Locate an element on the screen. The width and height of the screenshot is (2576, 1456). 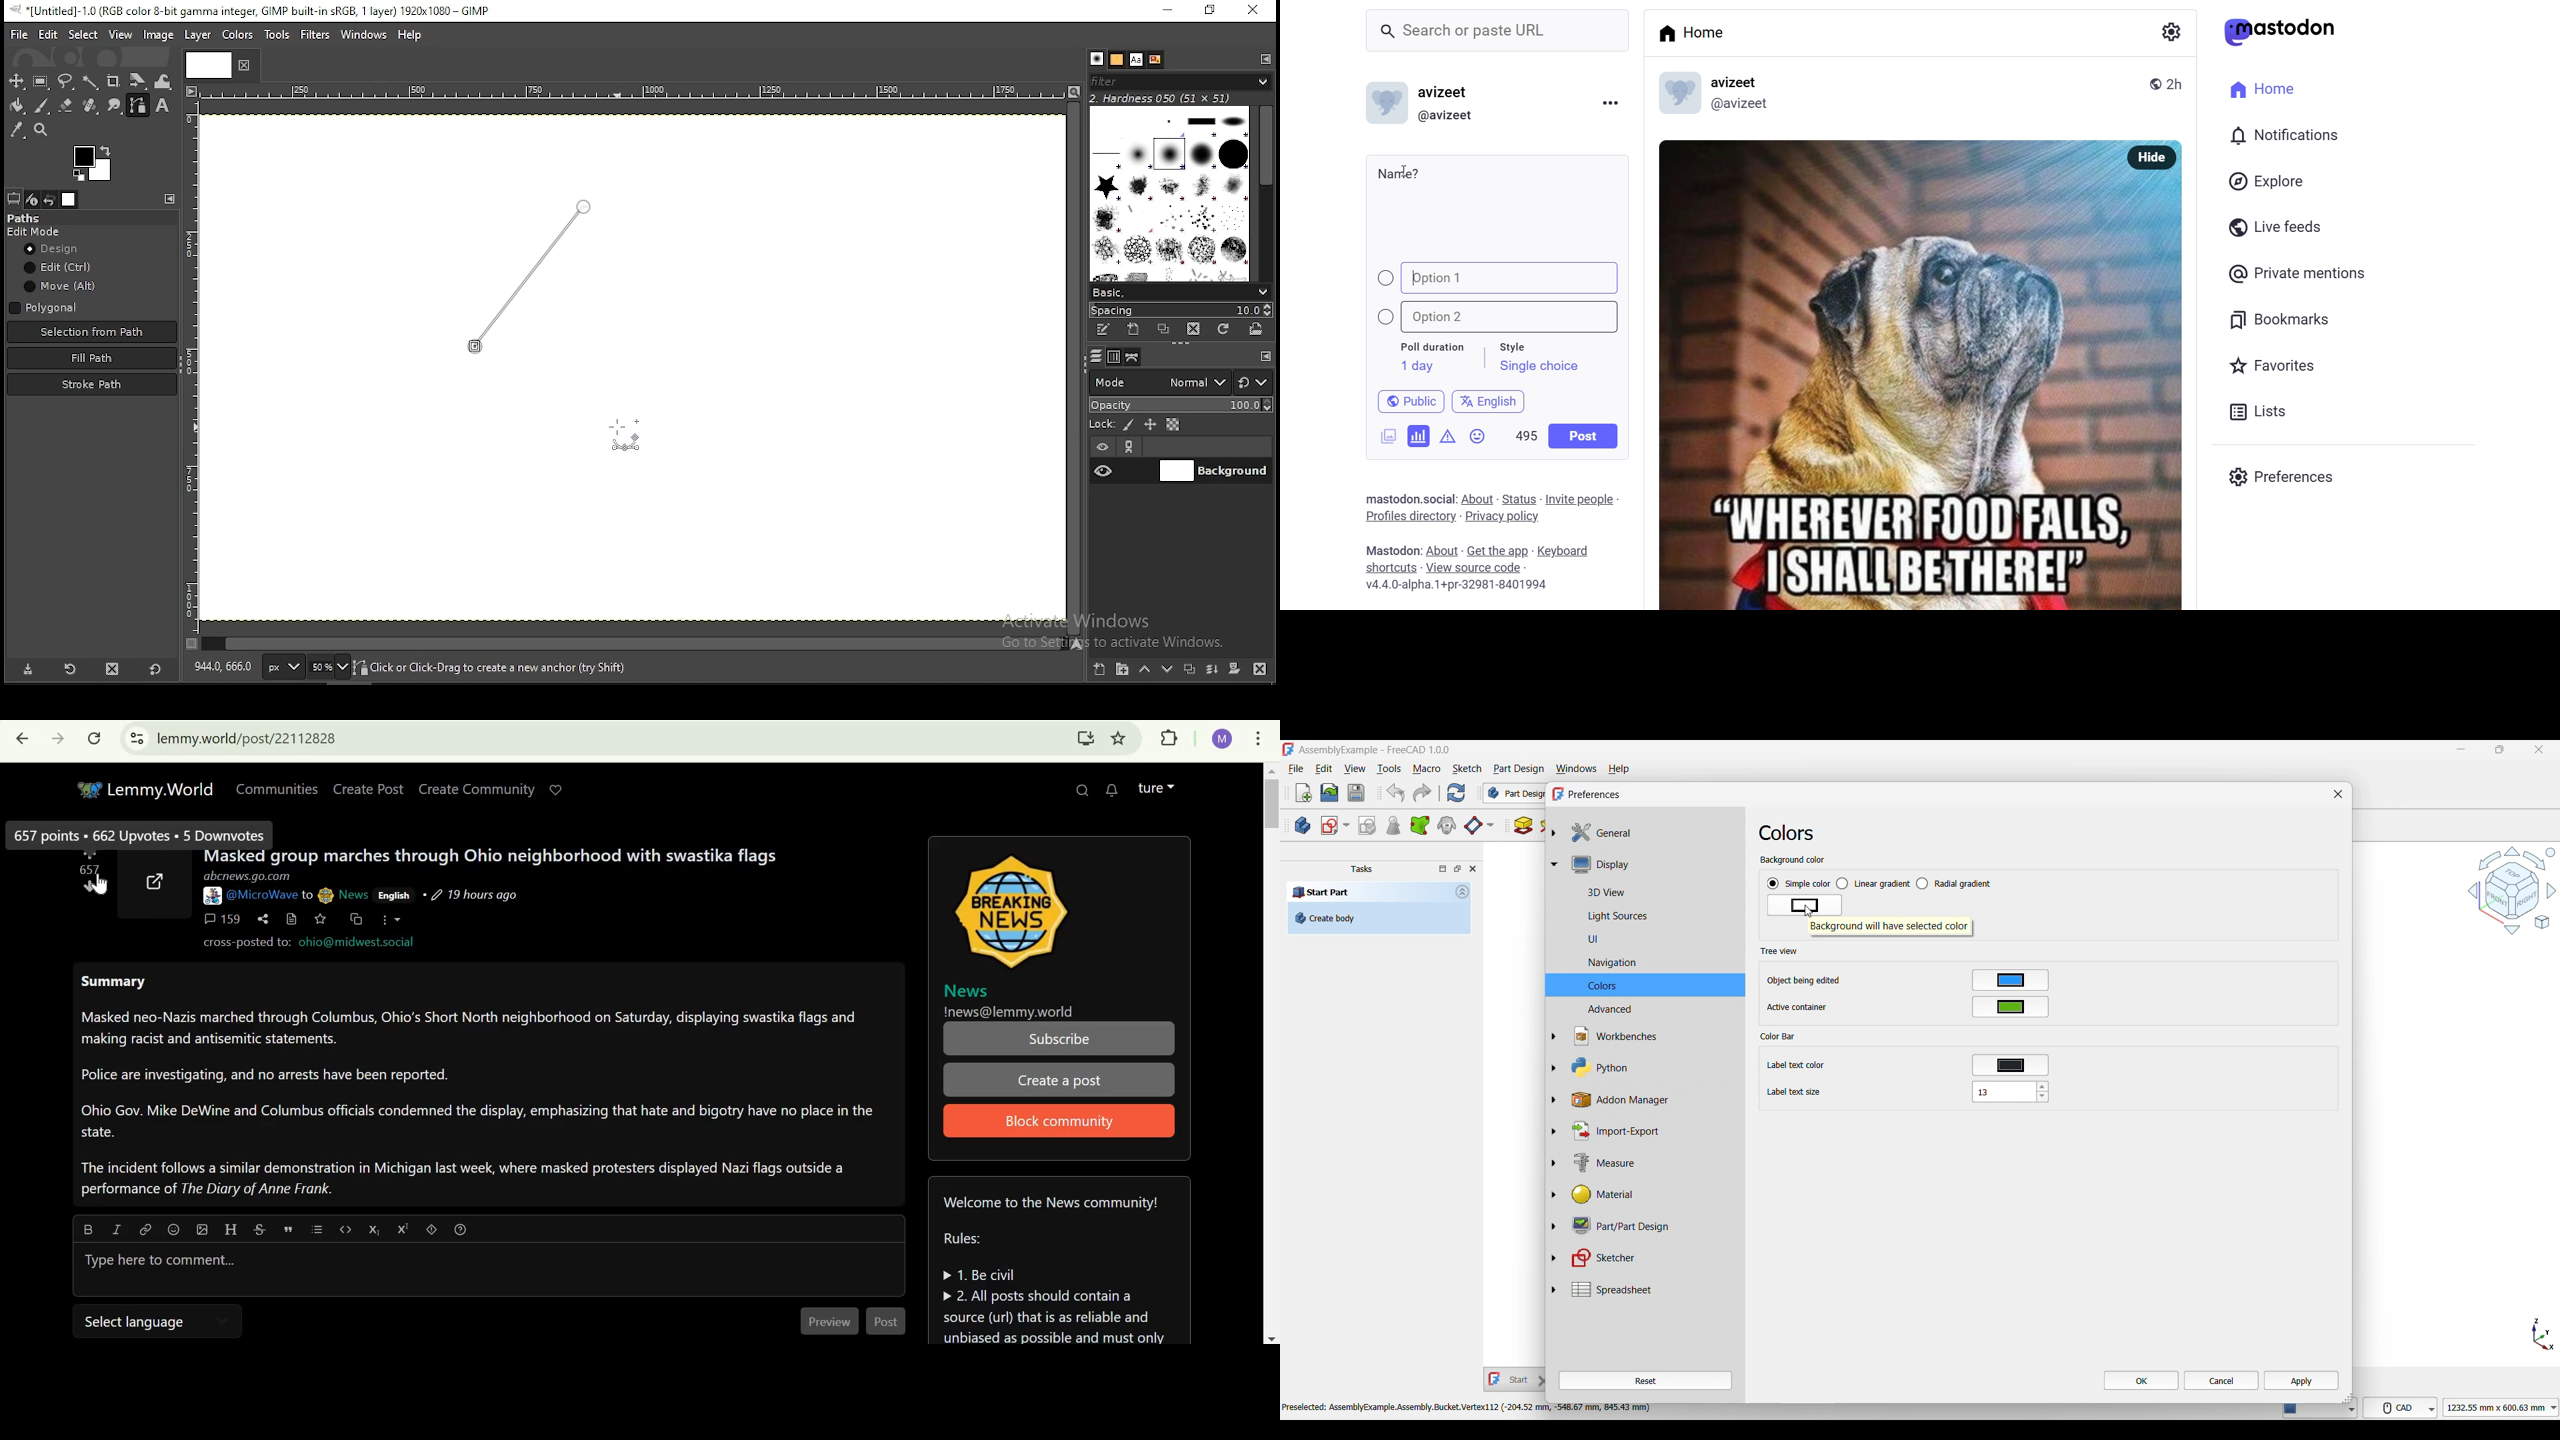
Undo is located at coordinates (1395, 793).